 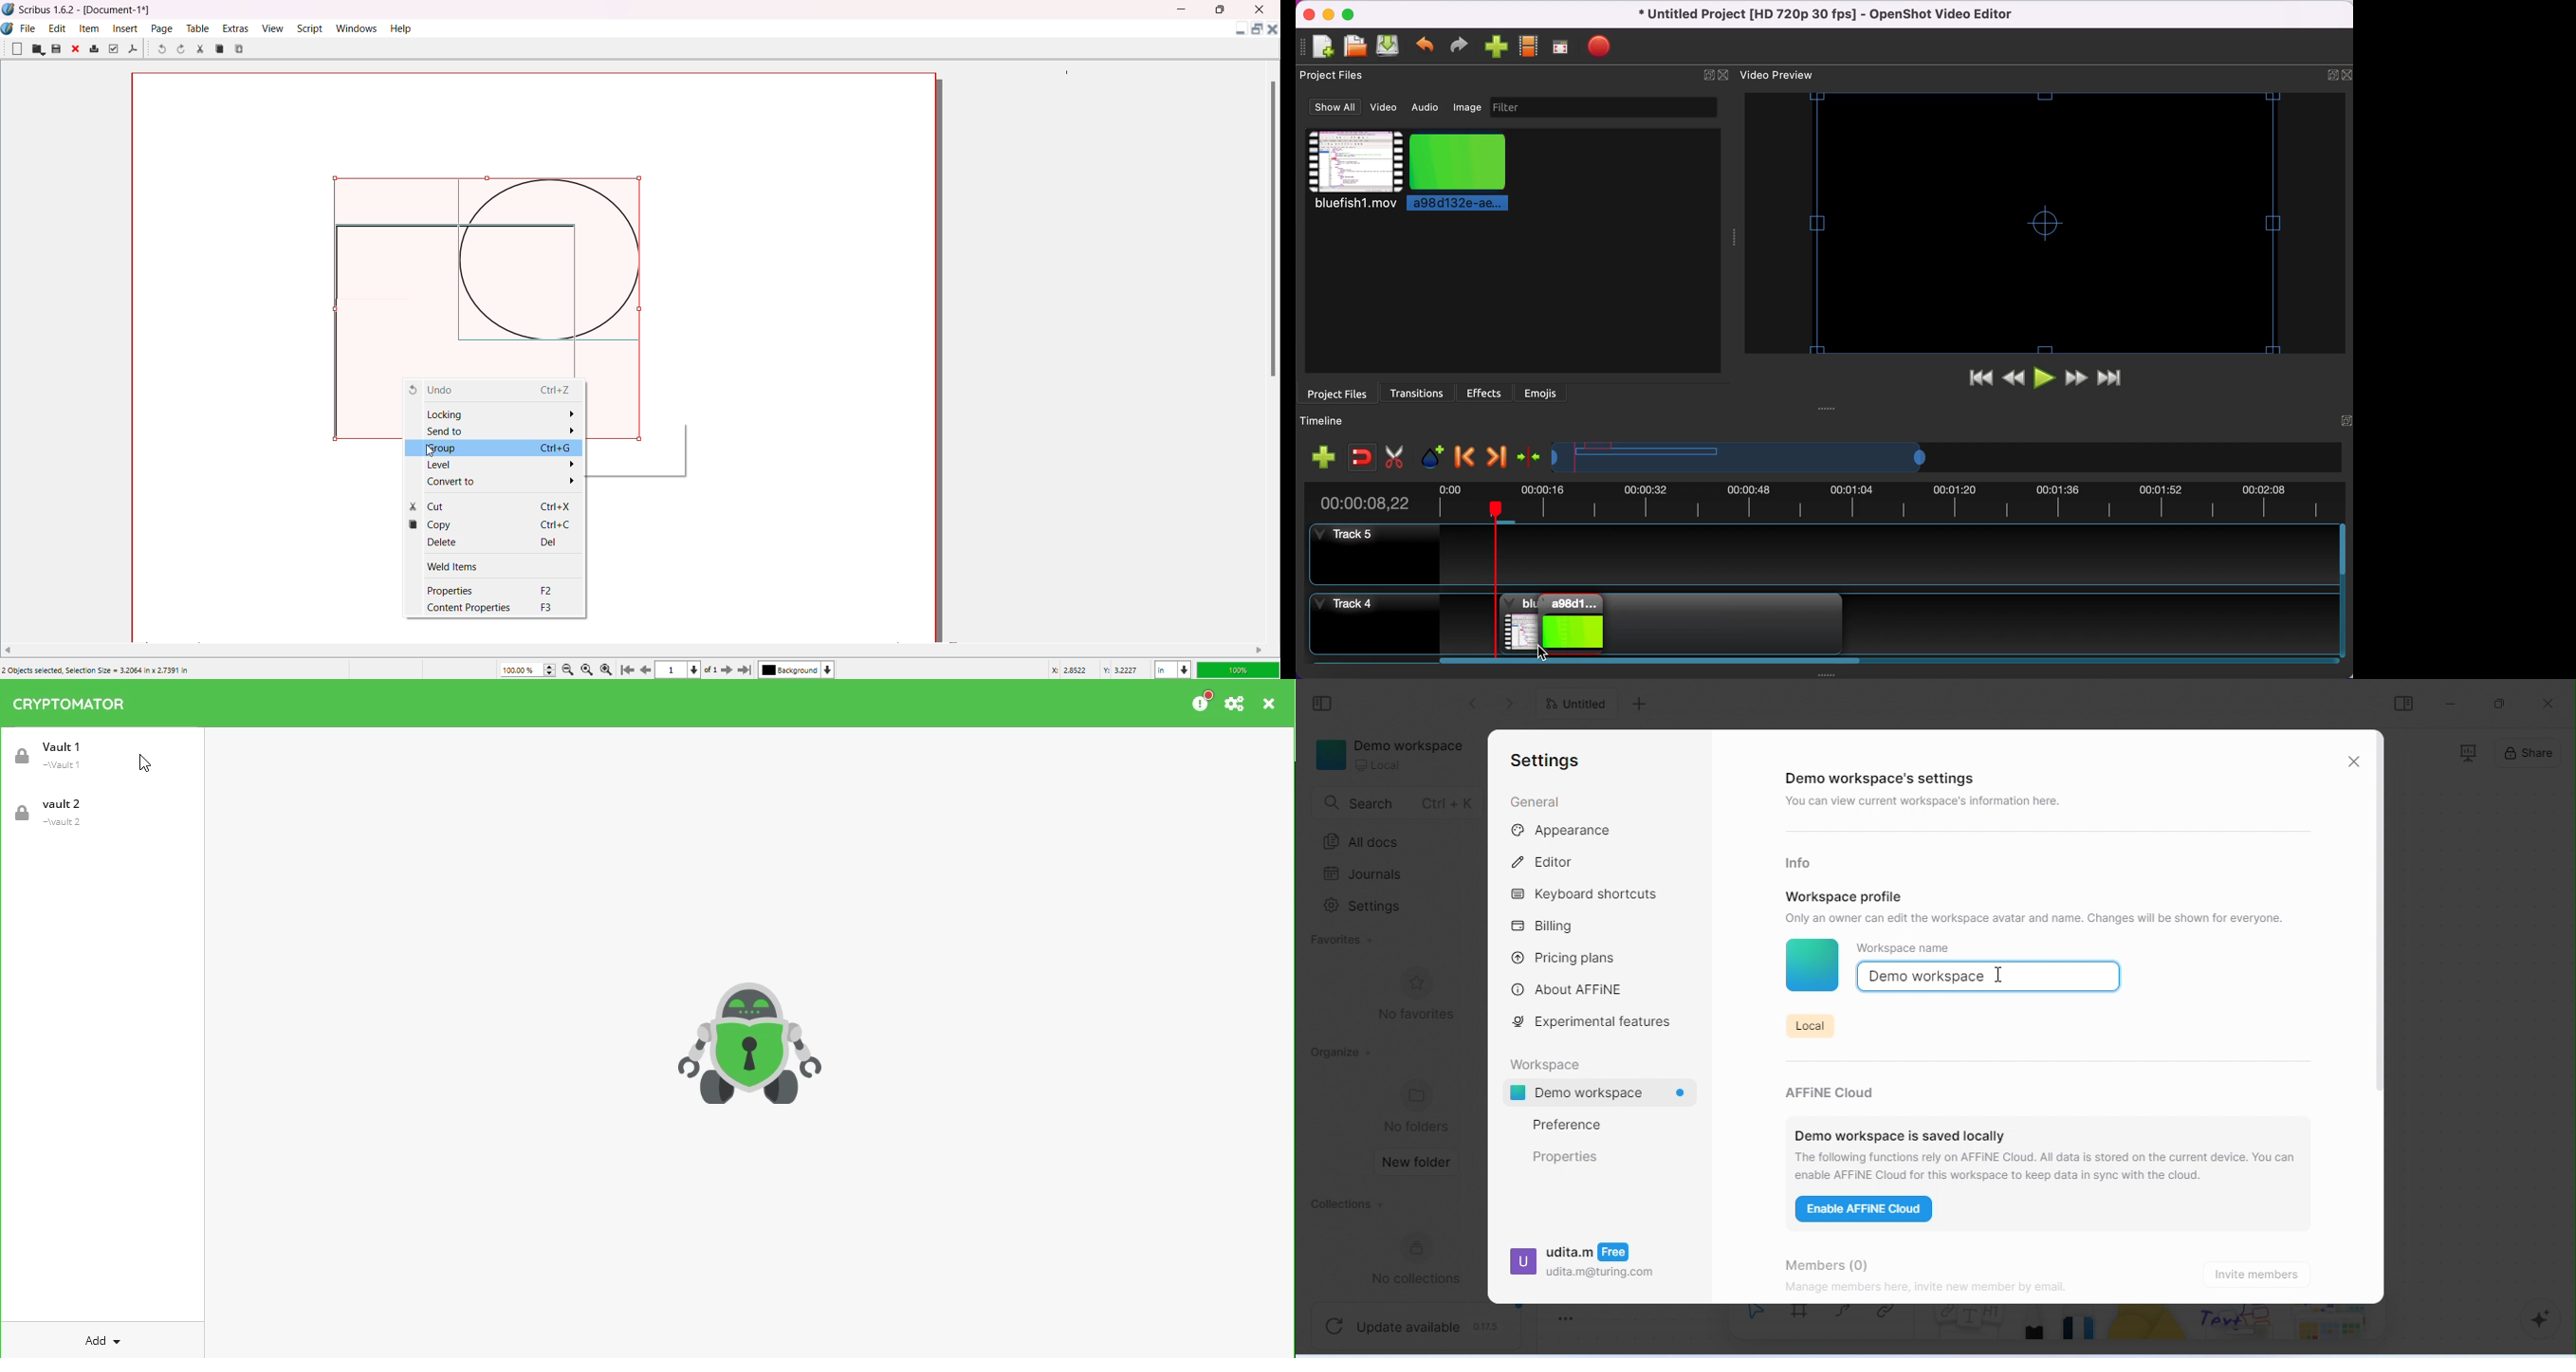 I want to click on Next, so click(x=723, y=669).